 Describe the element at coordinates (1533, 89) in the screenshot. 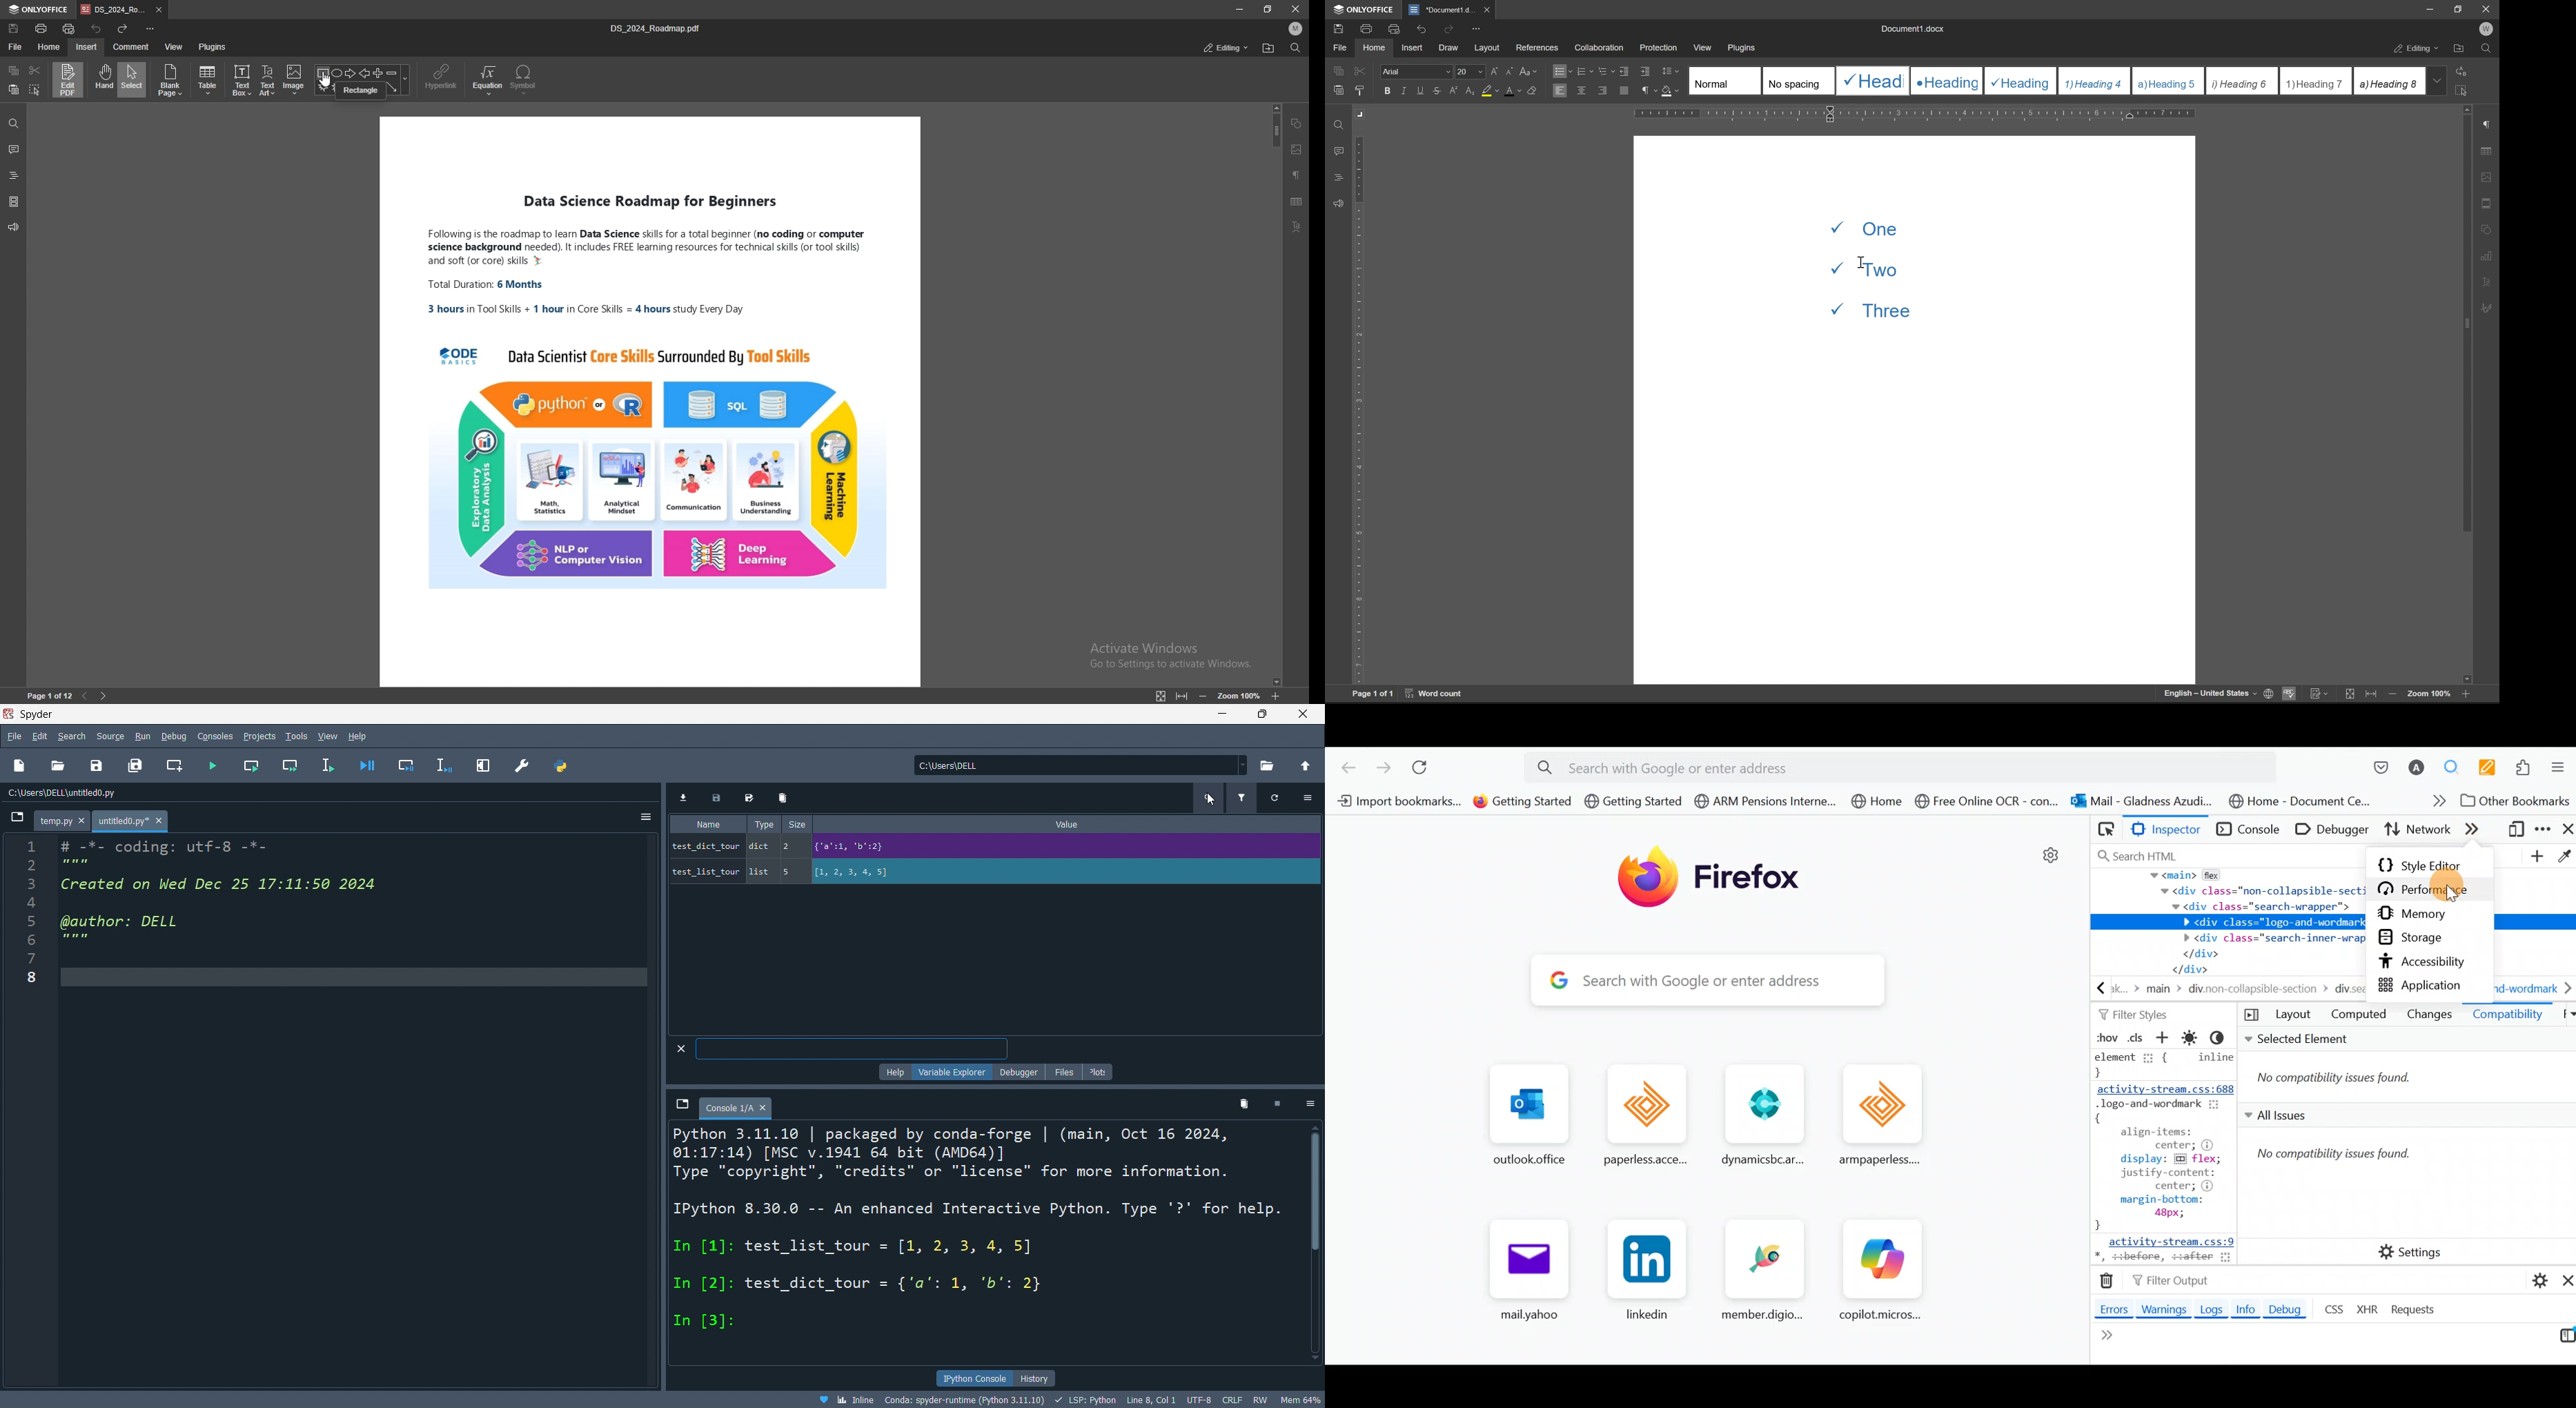

I see `clear style` at that location.